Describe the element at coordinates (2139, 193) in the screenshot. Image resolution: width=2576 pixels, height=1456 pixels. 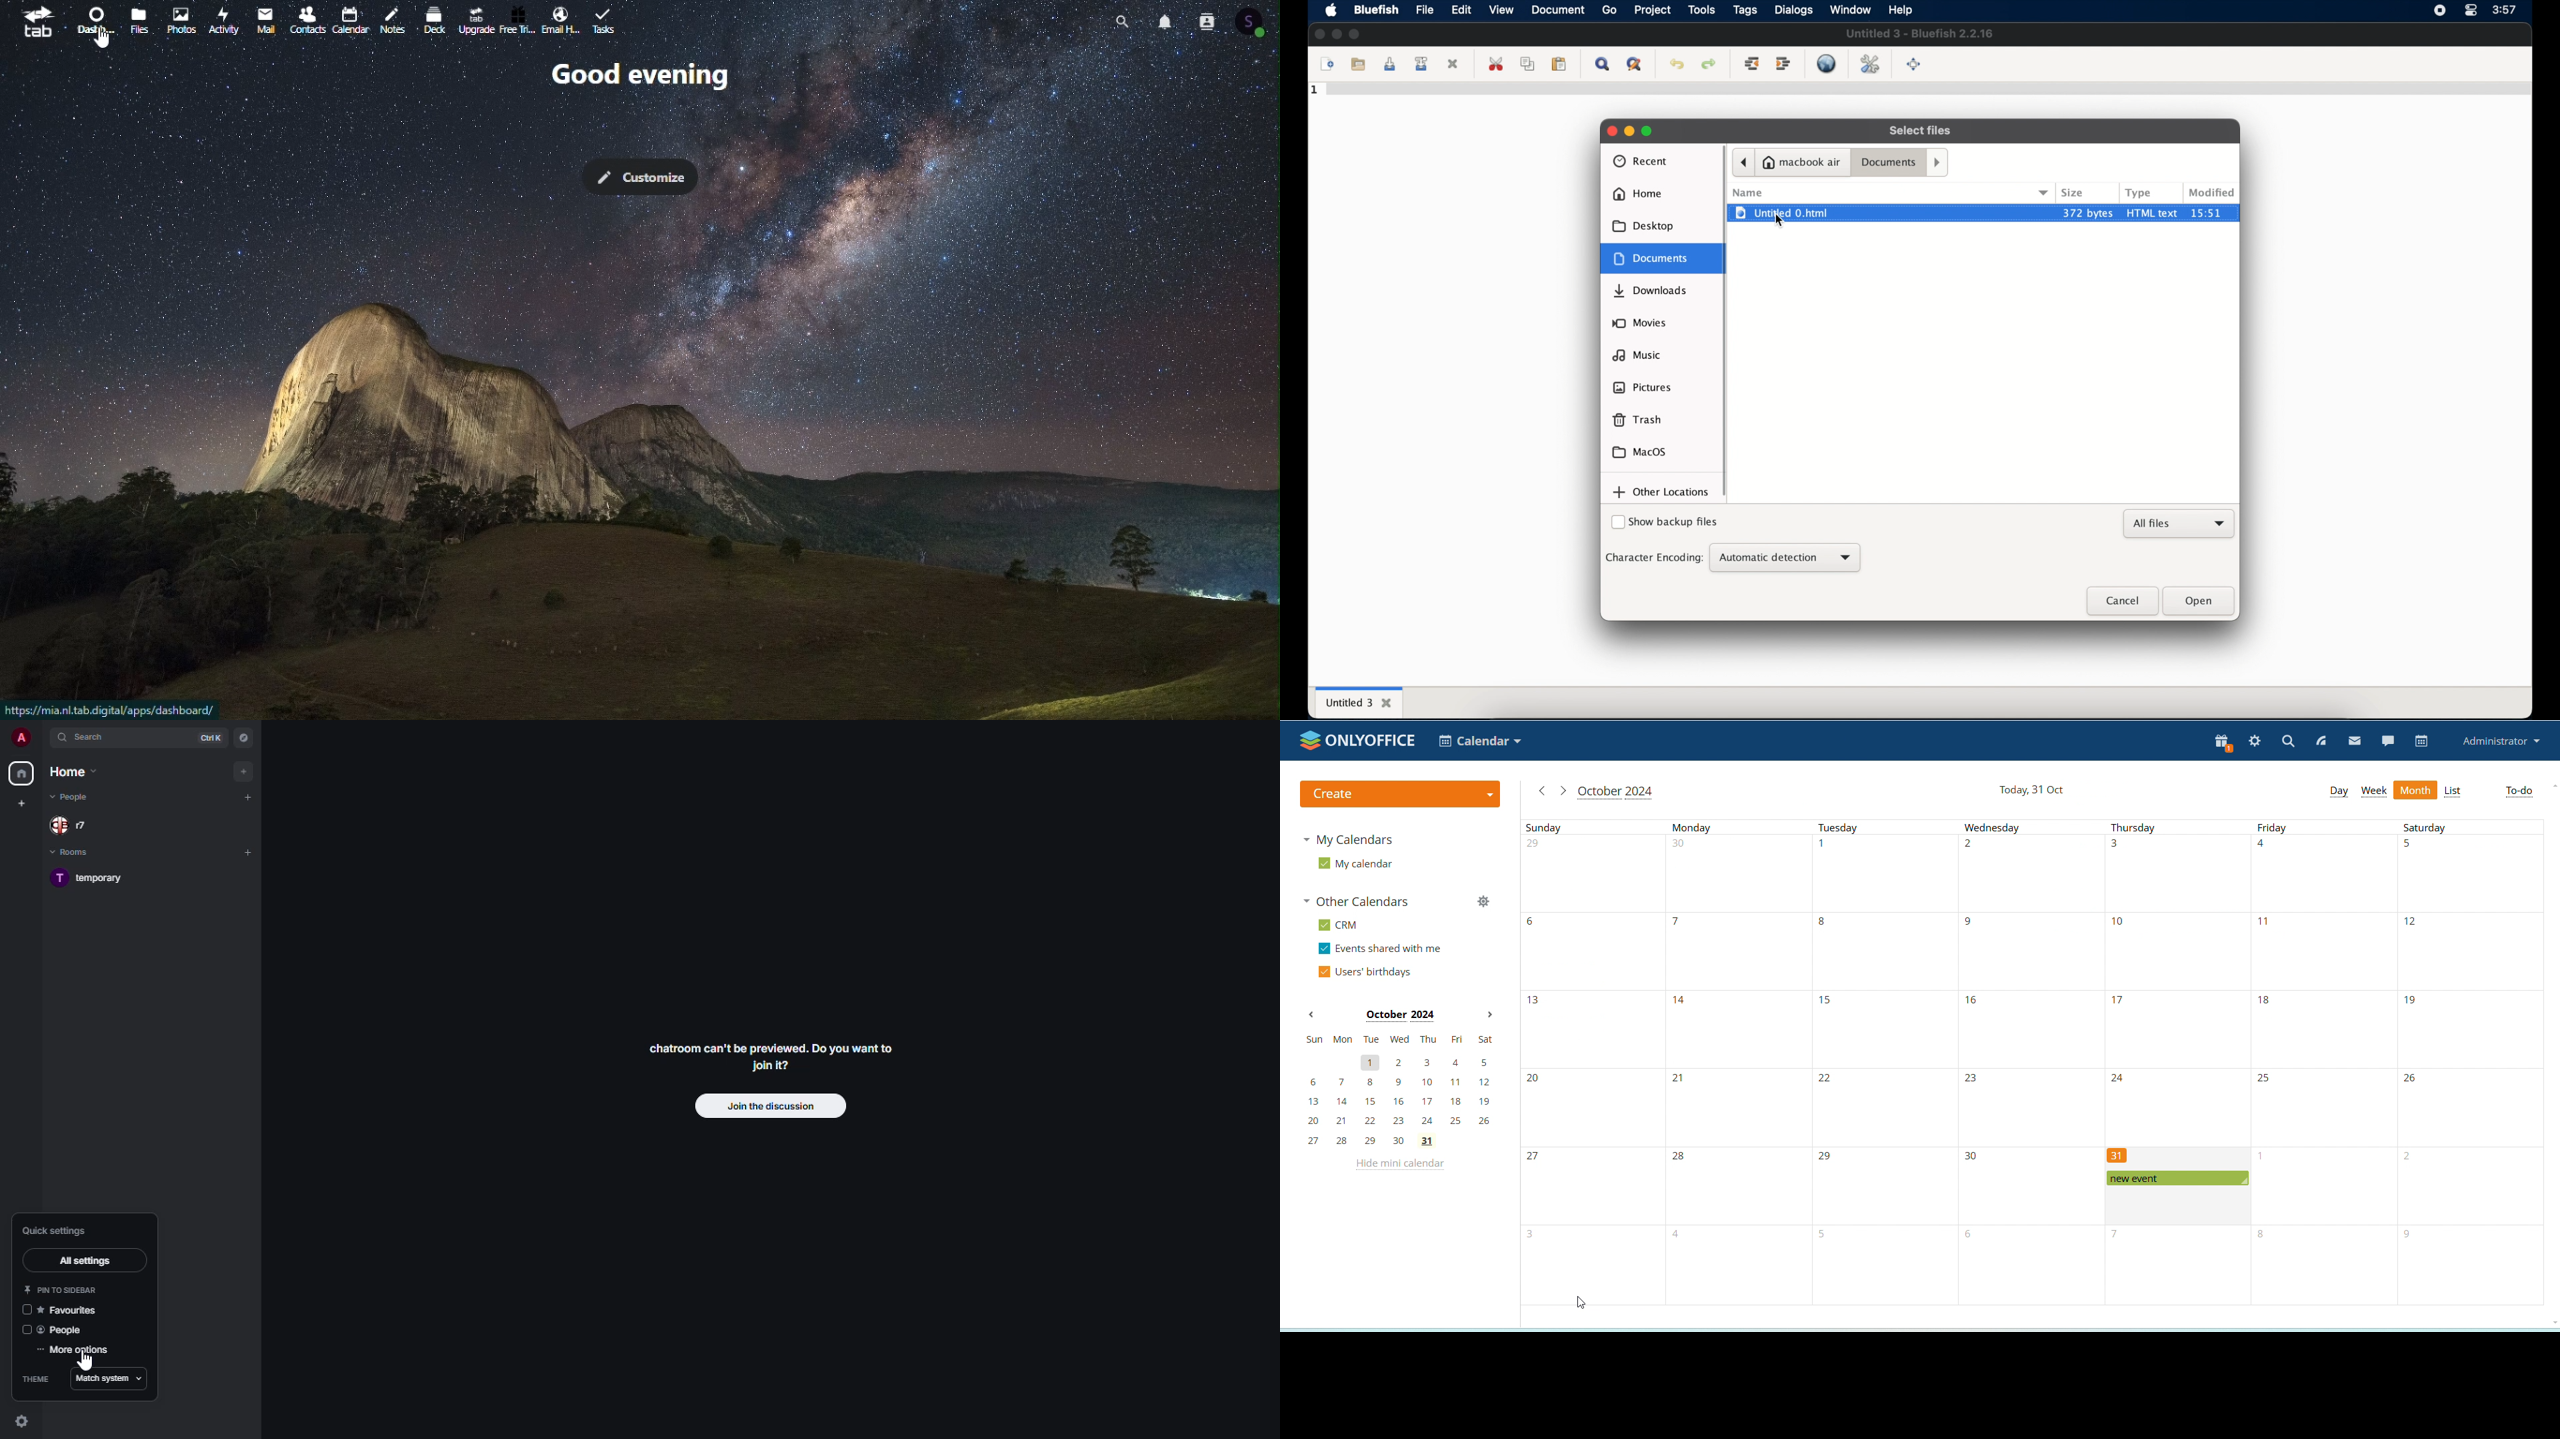
I see `type` at that location.